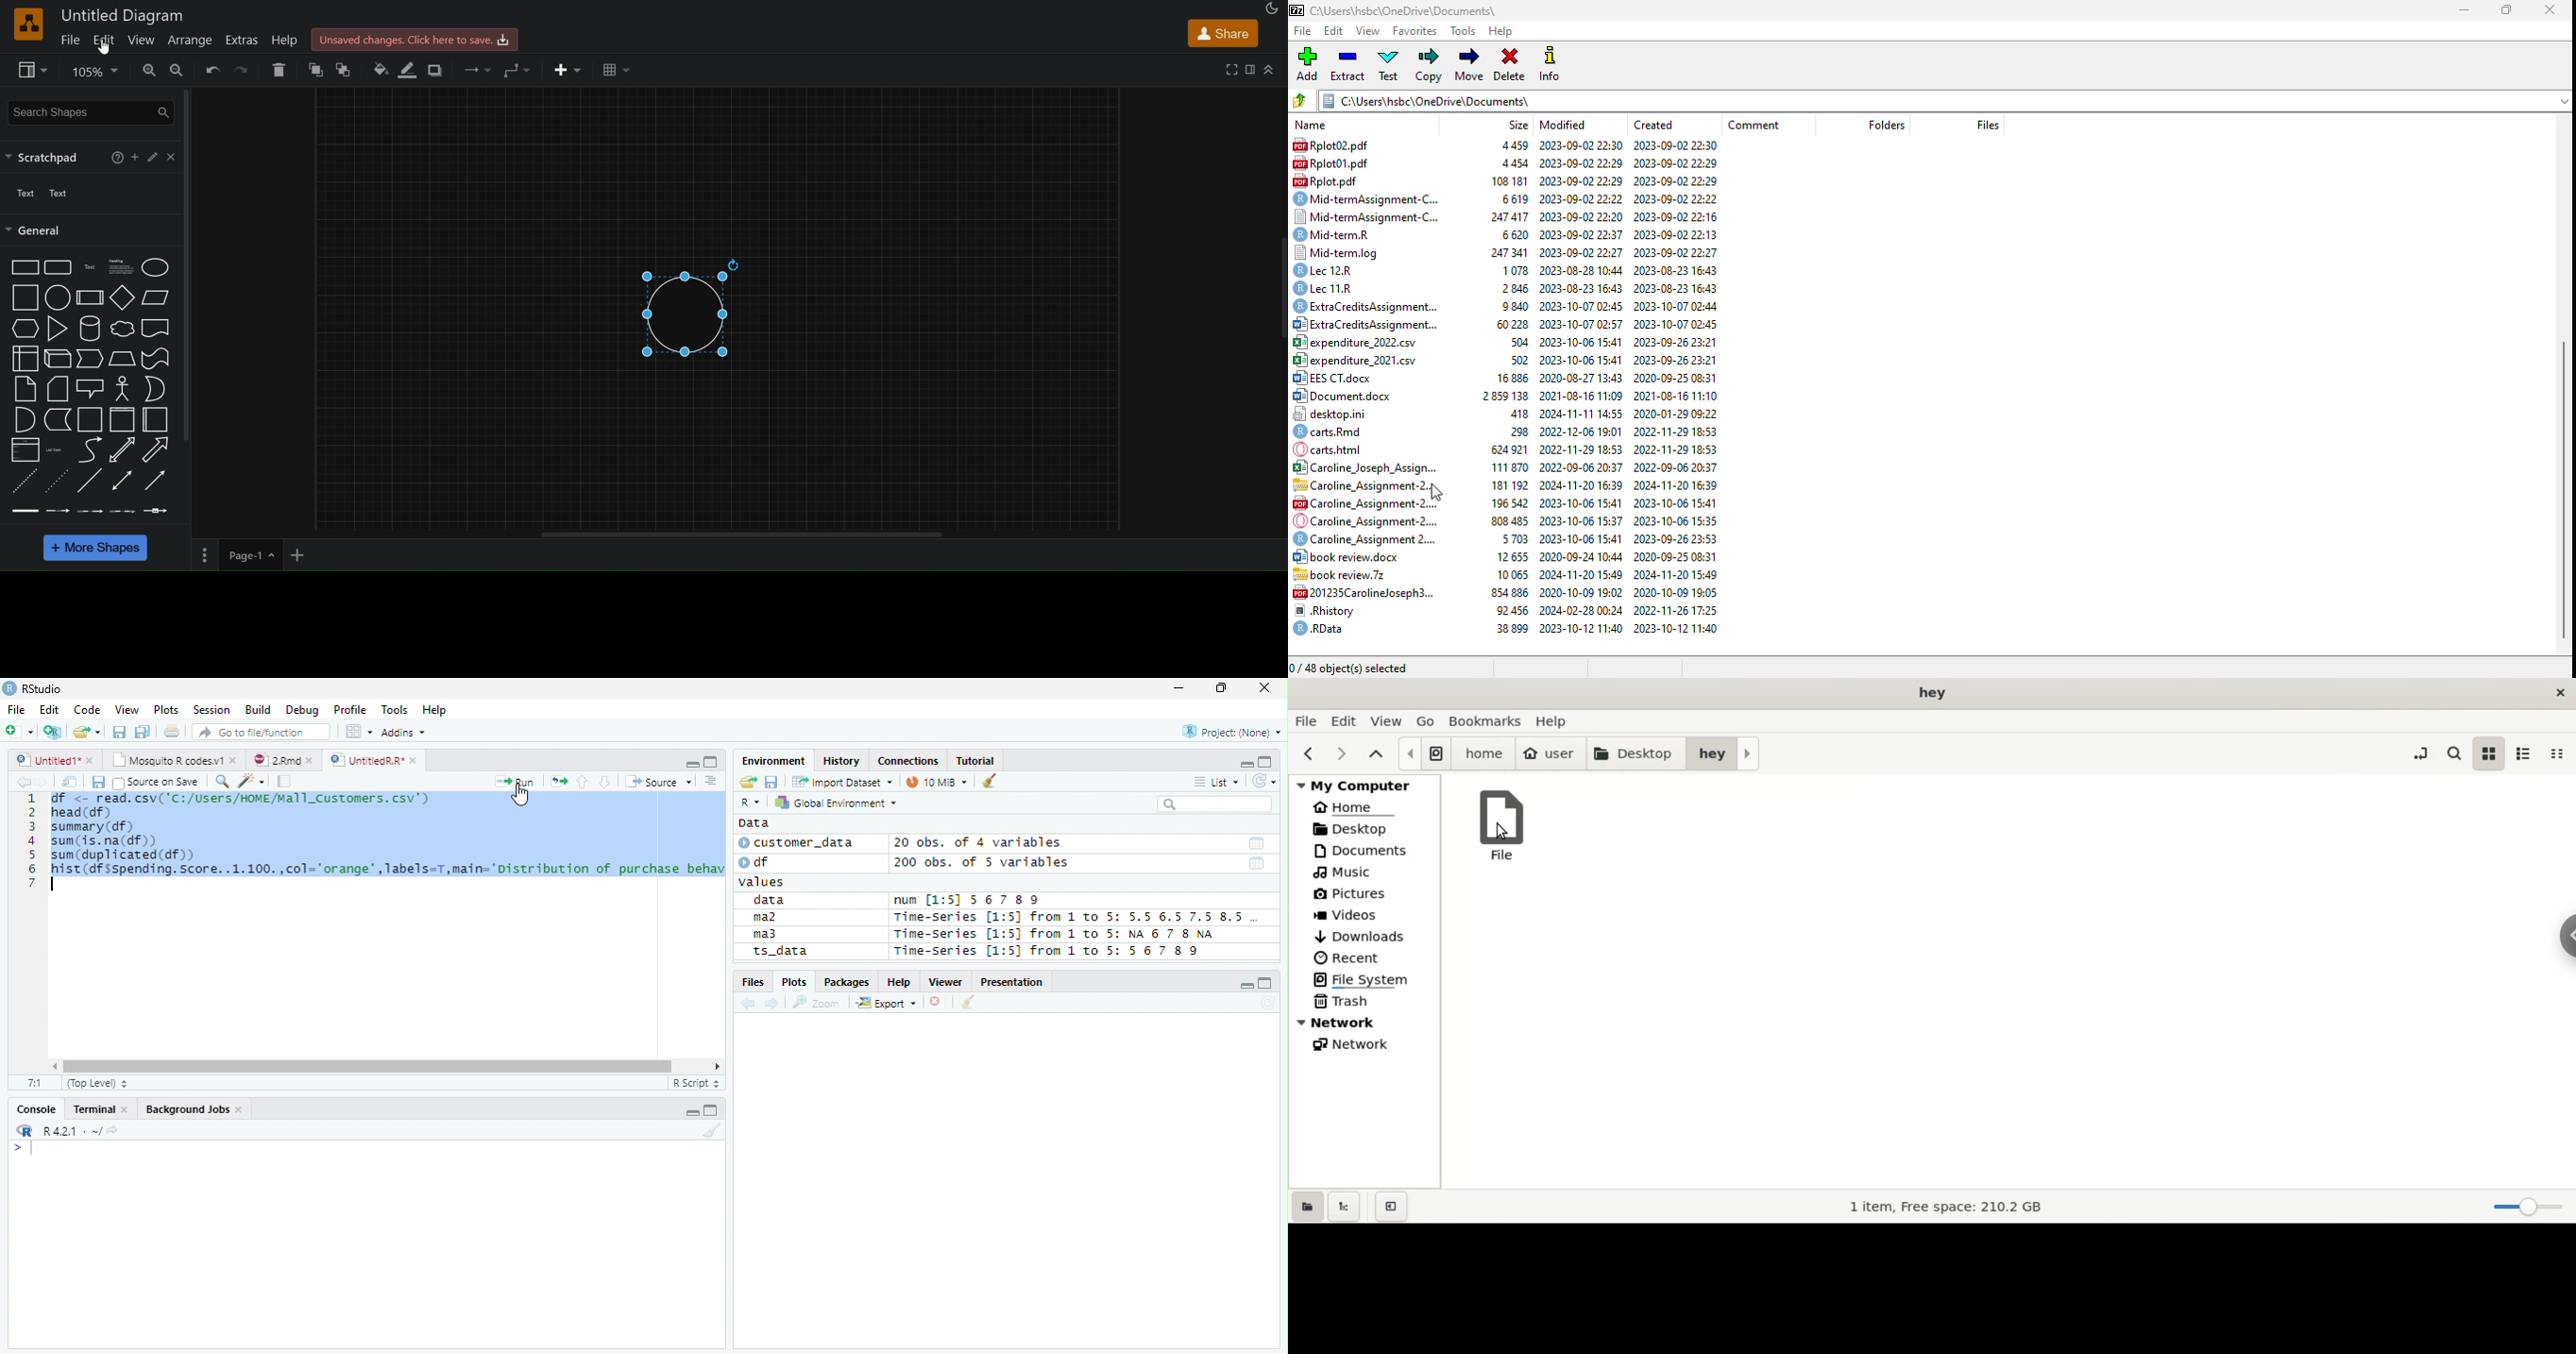 The height and width of the screenshot is (1372, 2576). What do you see at coordinates (1582, 288) in the screenshot?
I see `2023-08-23 16:43` at bounding box center [1582, 288].